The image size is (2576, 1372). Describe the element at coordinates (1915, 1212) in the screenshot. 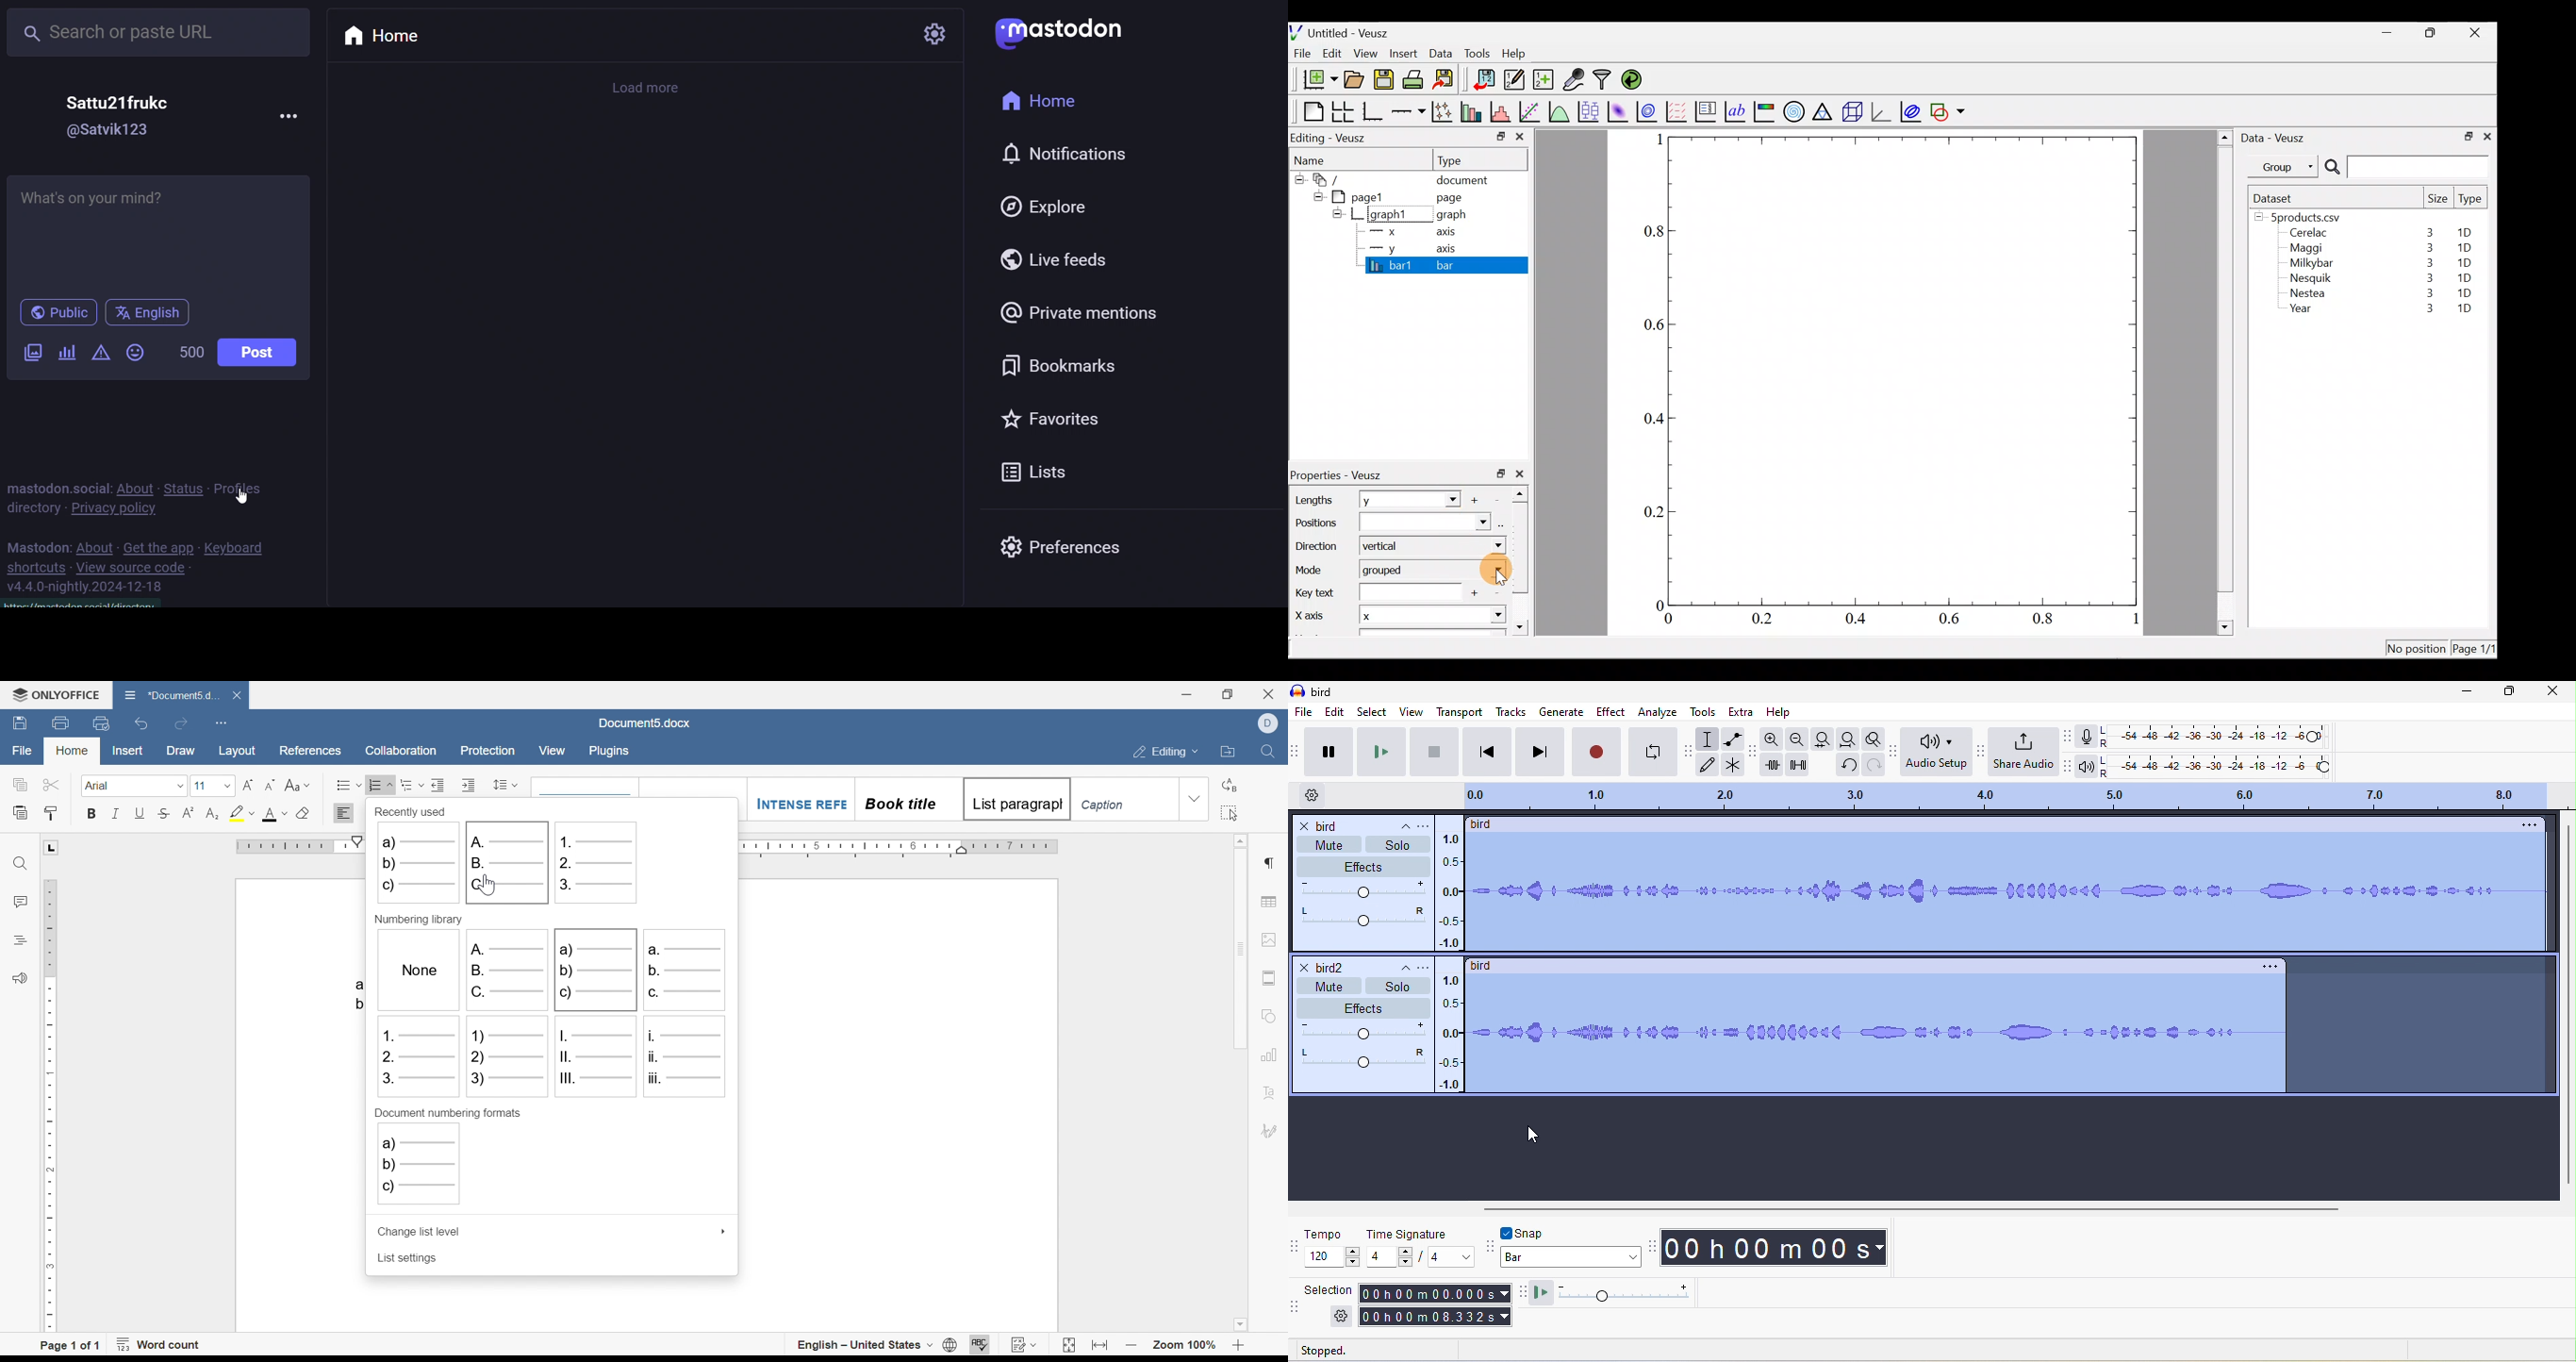

I see `horizontal scroll bar` at that location.